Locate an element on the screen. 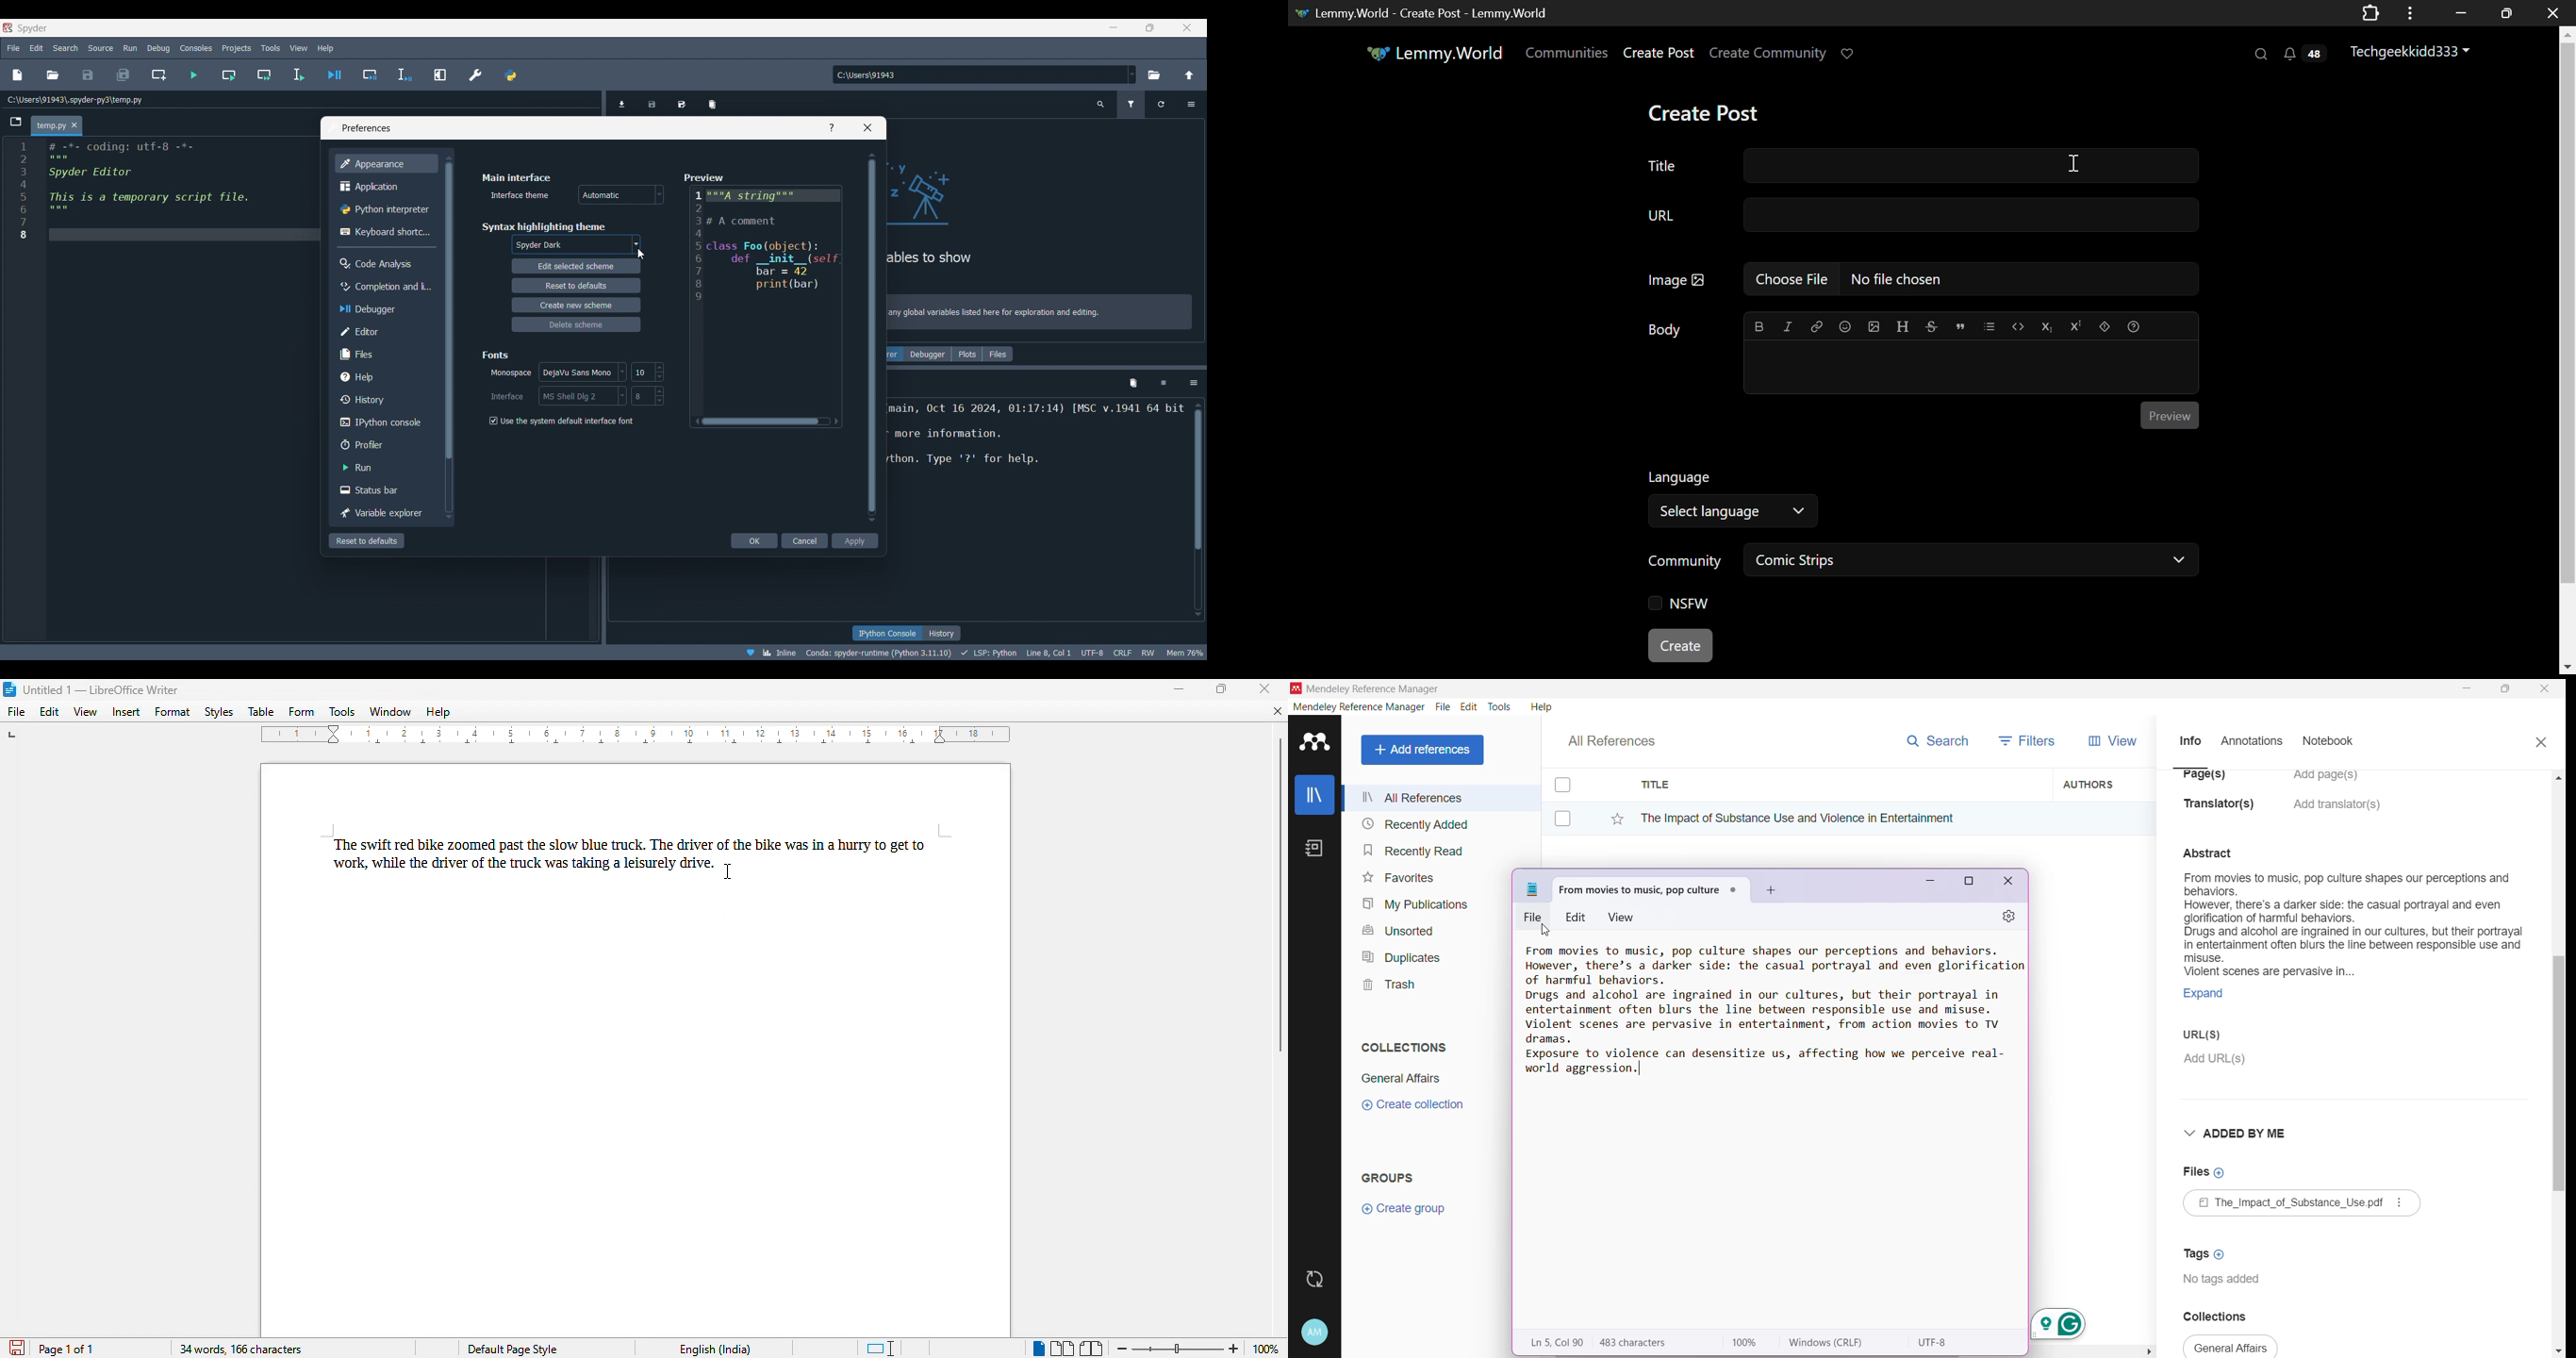  interface font options is located at coordinates (582, 395).